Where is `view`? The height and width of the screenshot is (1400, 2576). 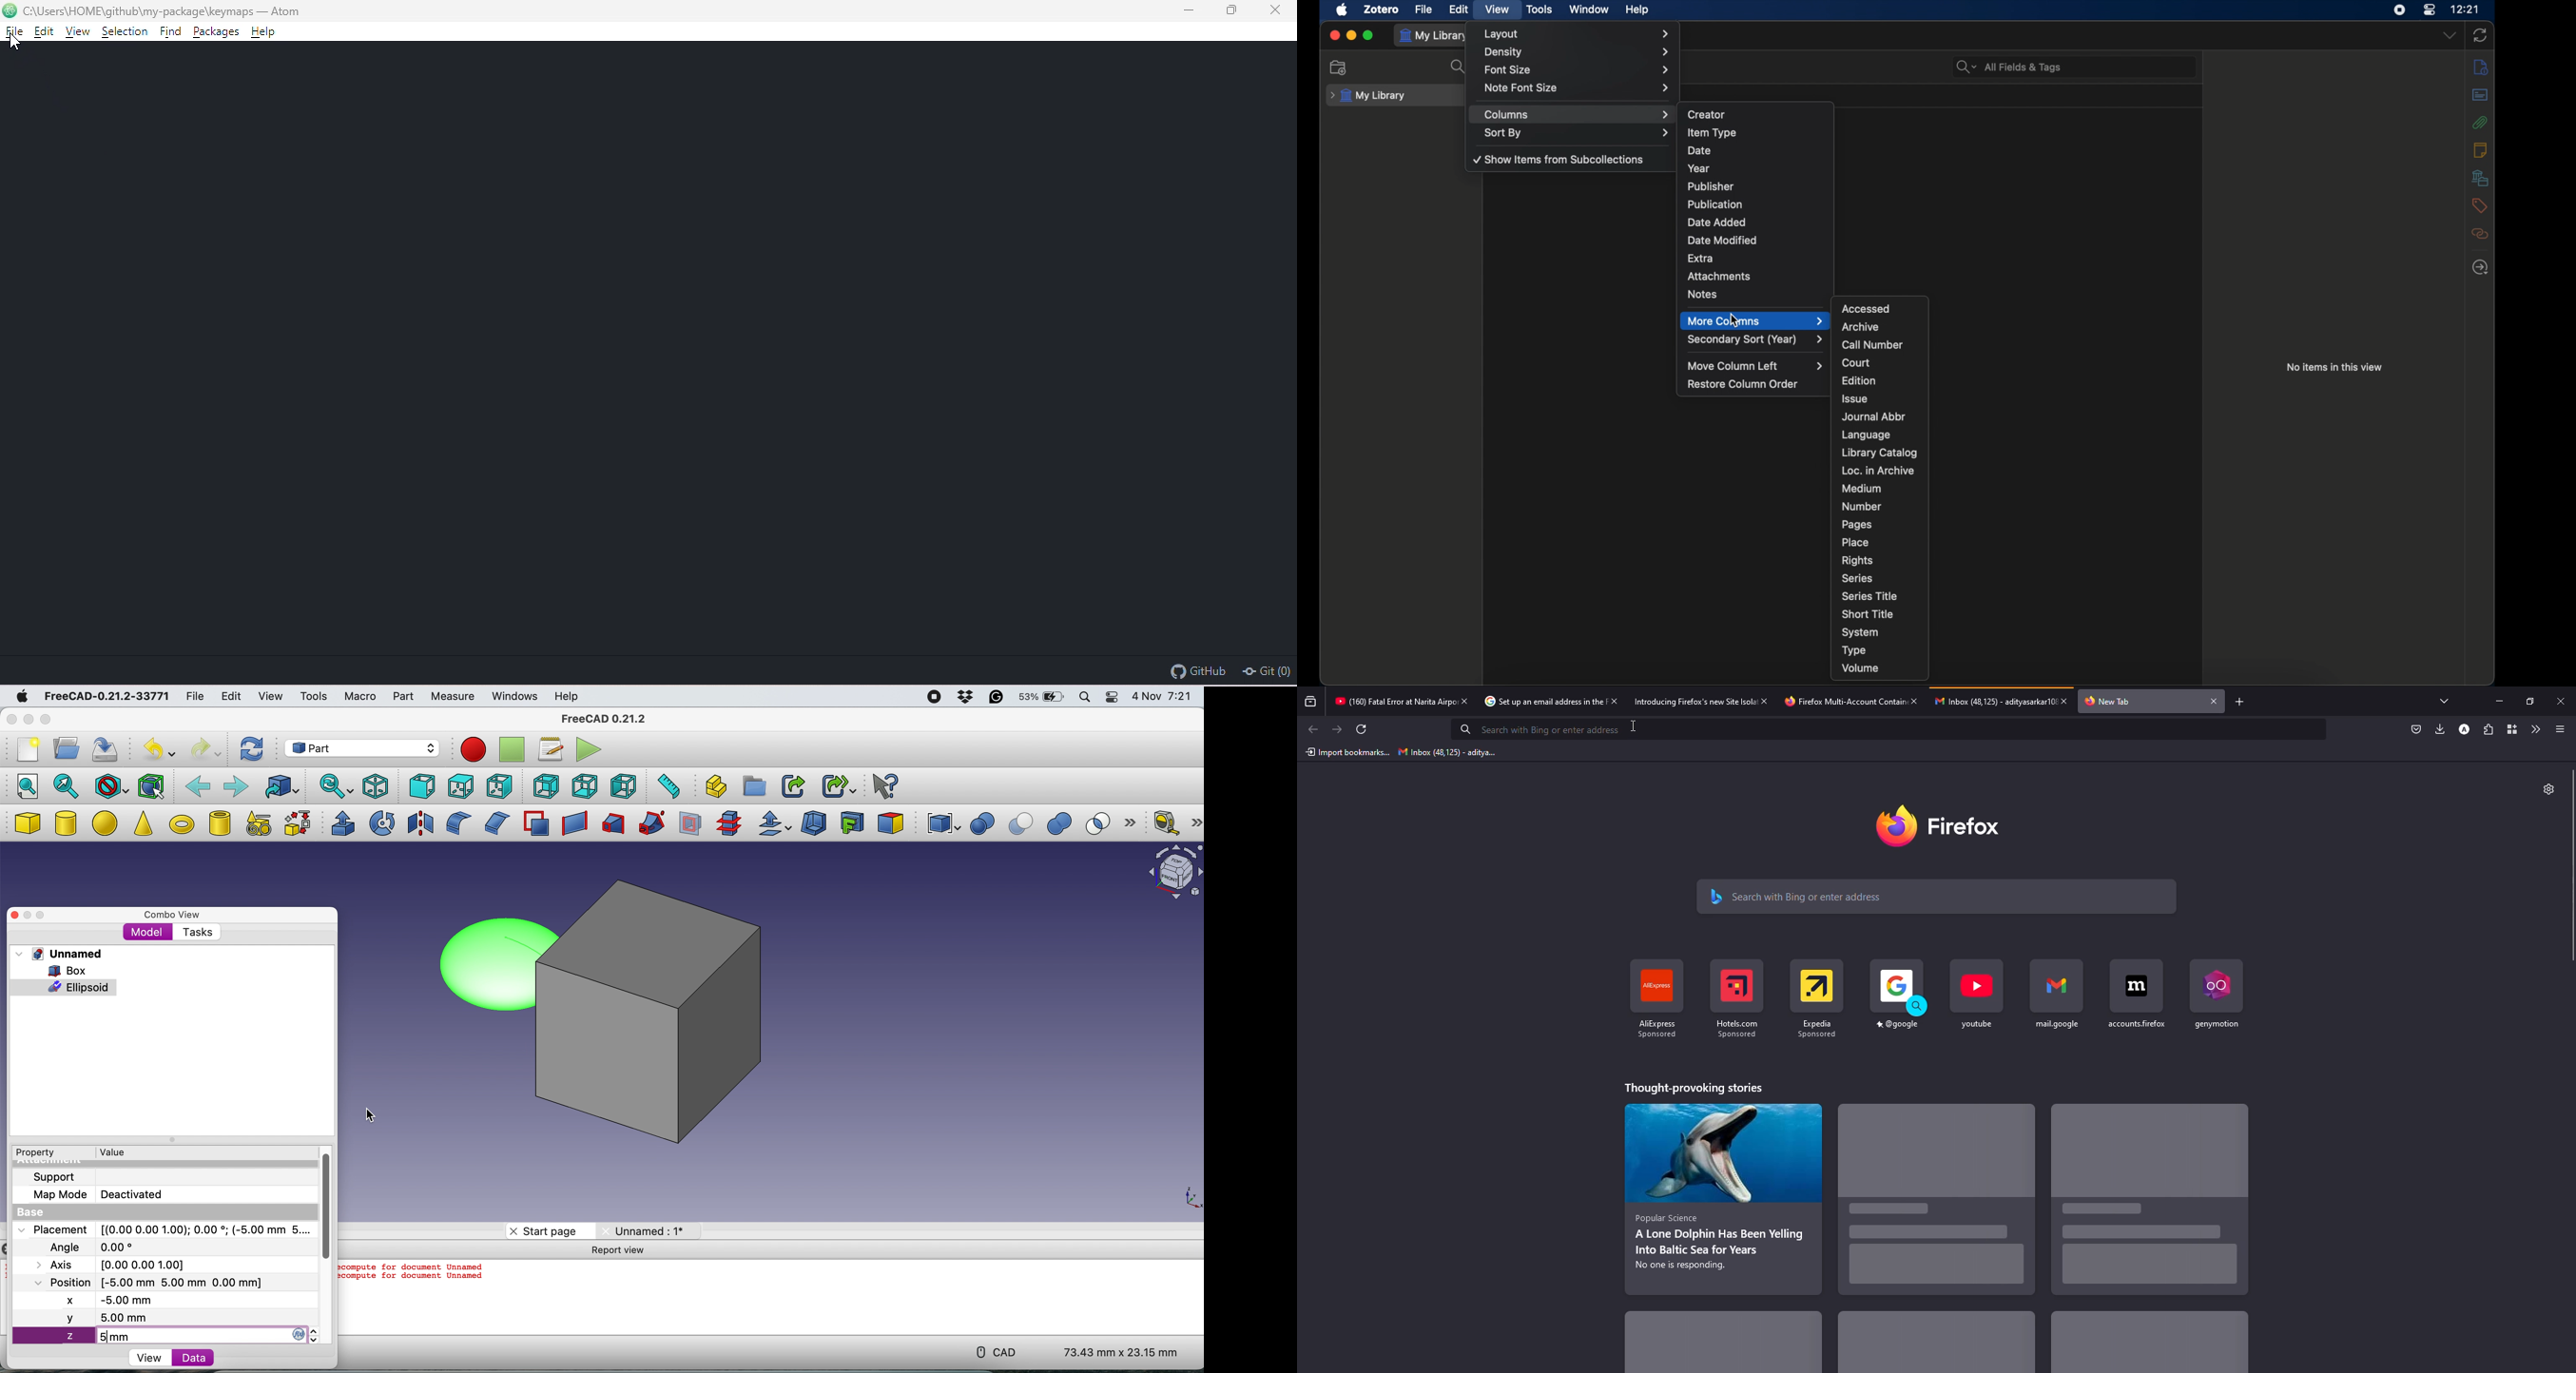
view is located at coordinates (80, 30).